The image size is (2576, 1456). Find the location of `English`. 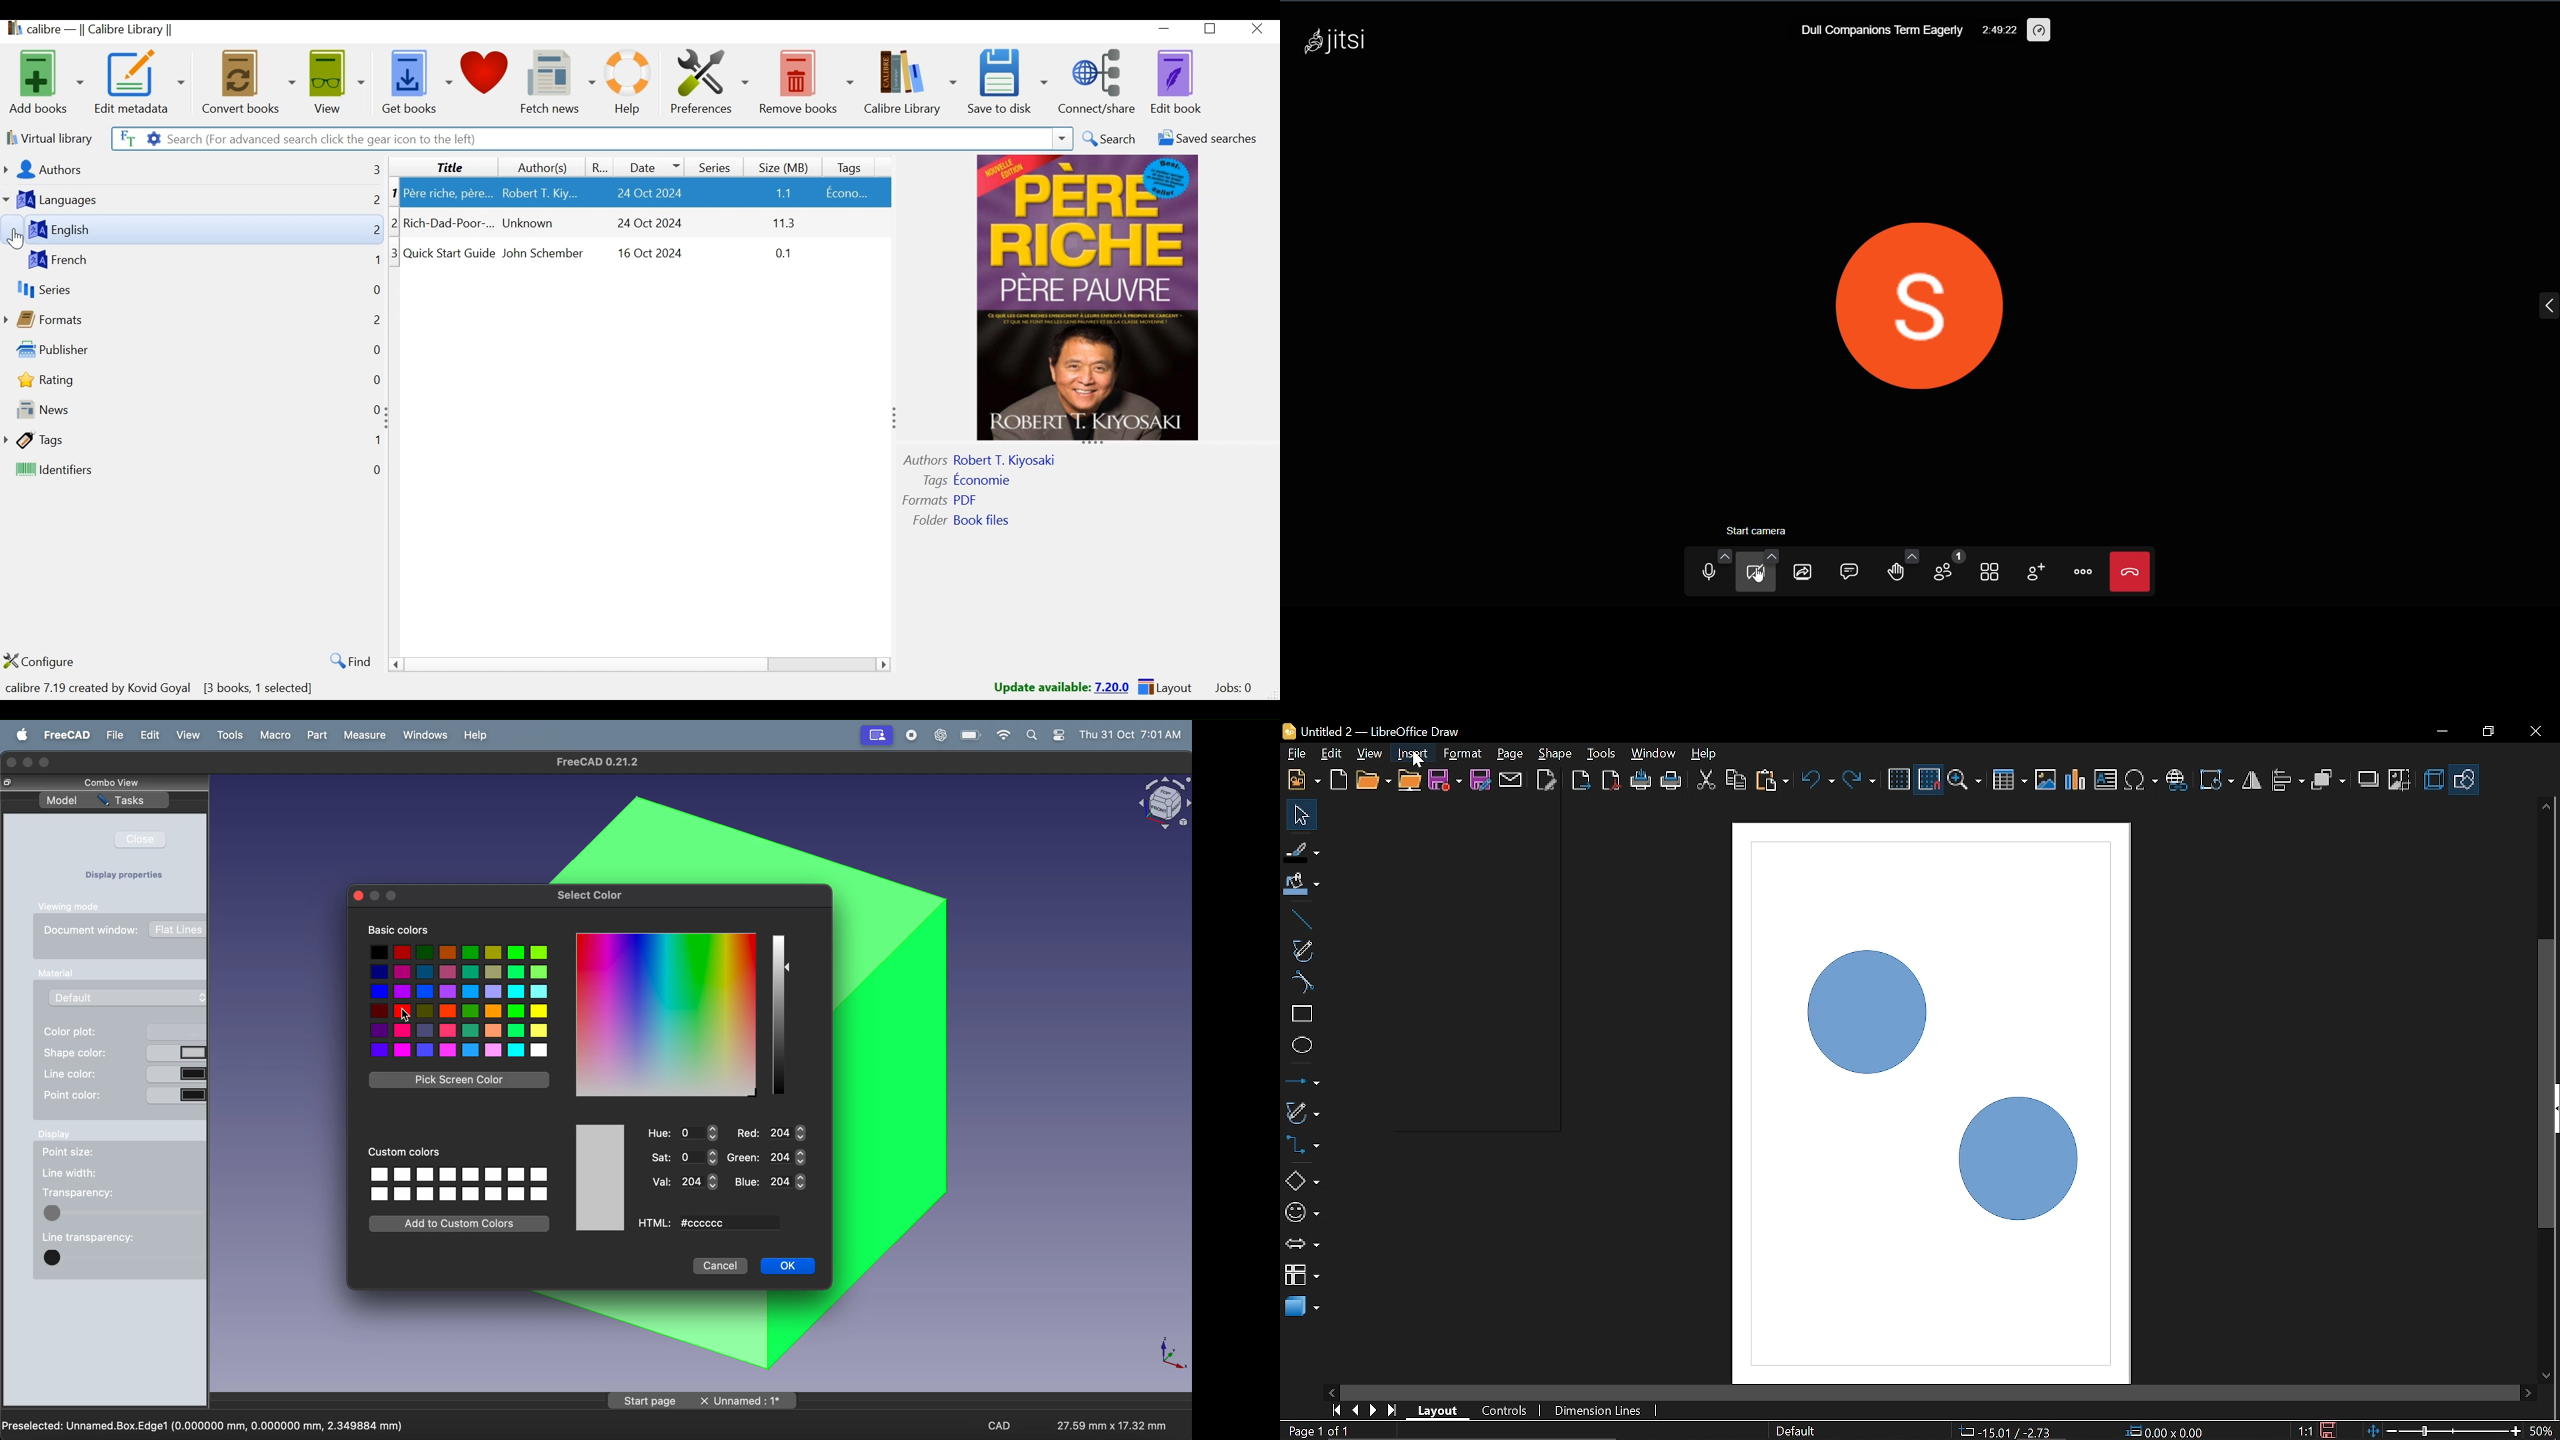

English is located at coordinates (129, 229).